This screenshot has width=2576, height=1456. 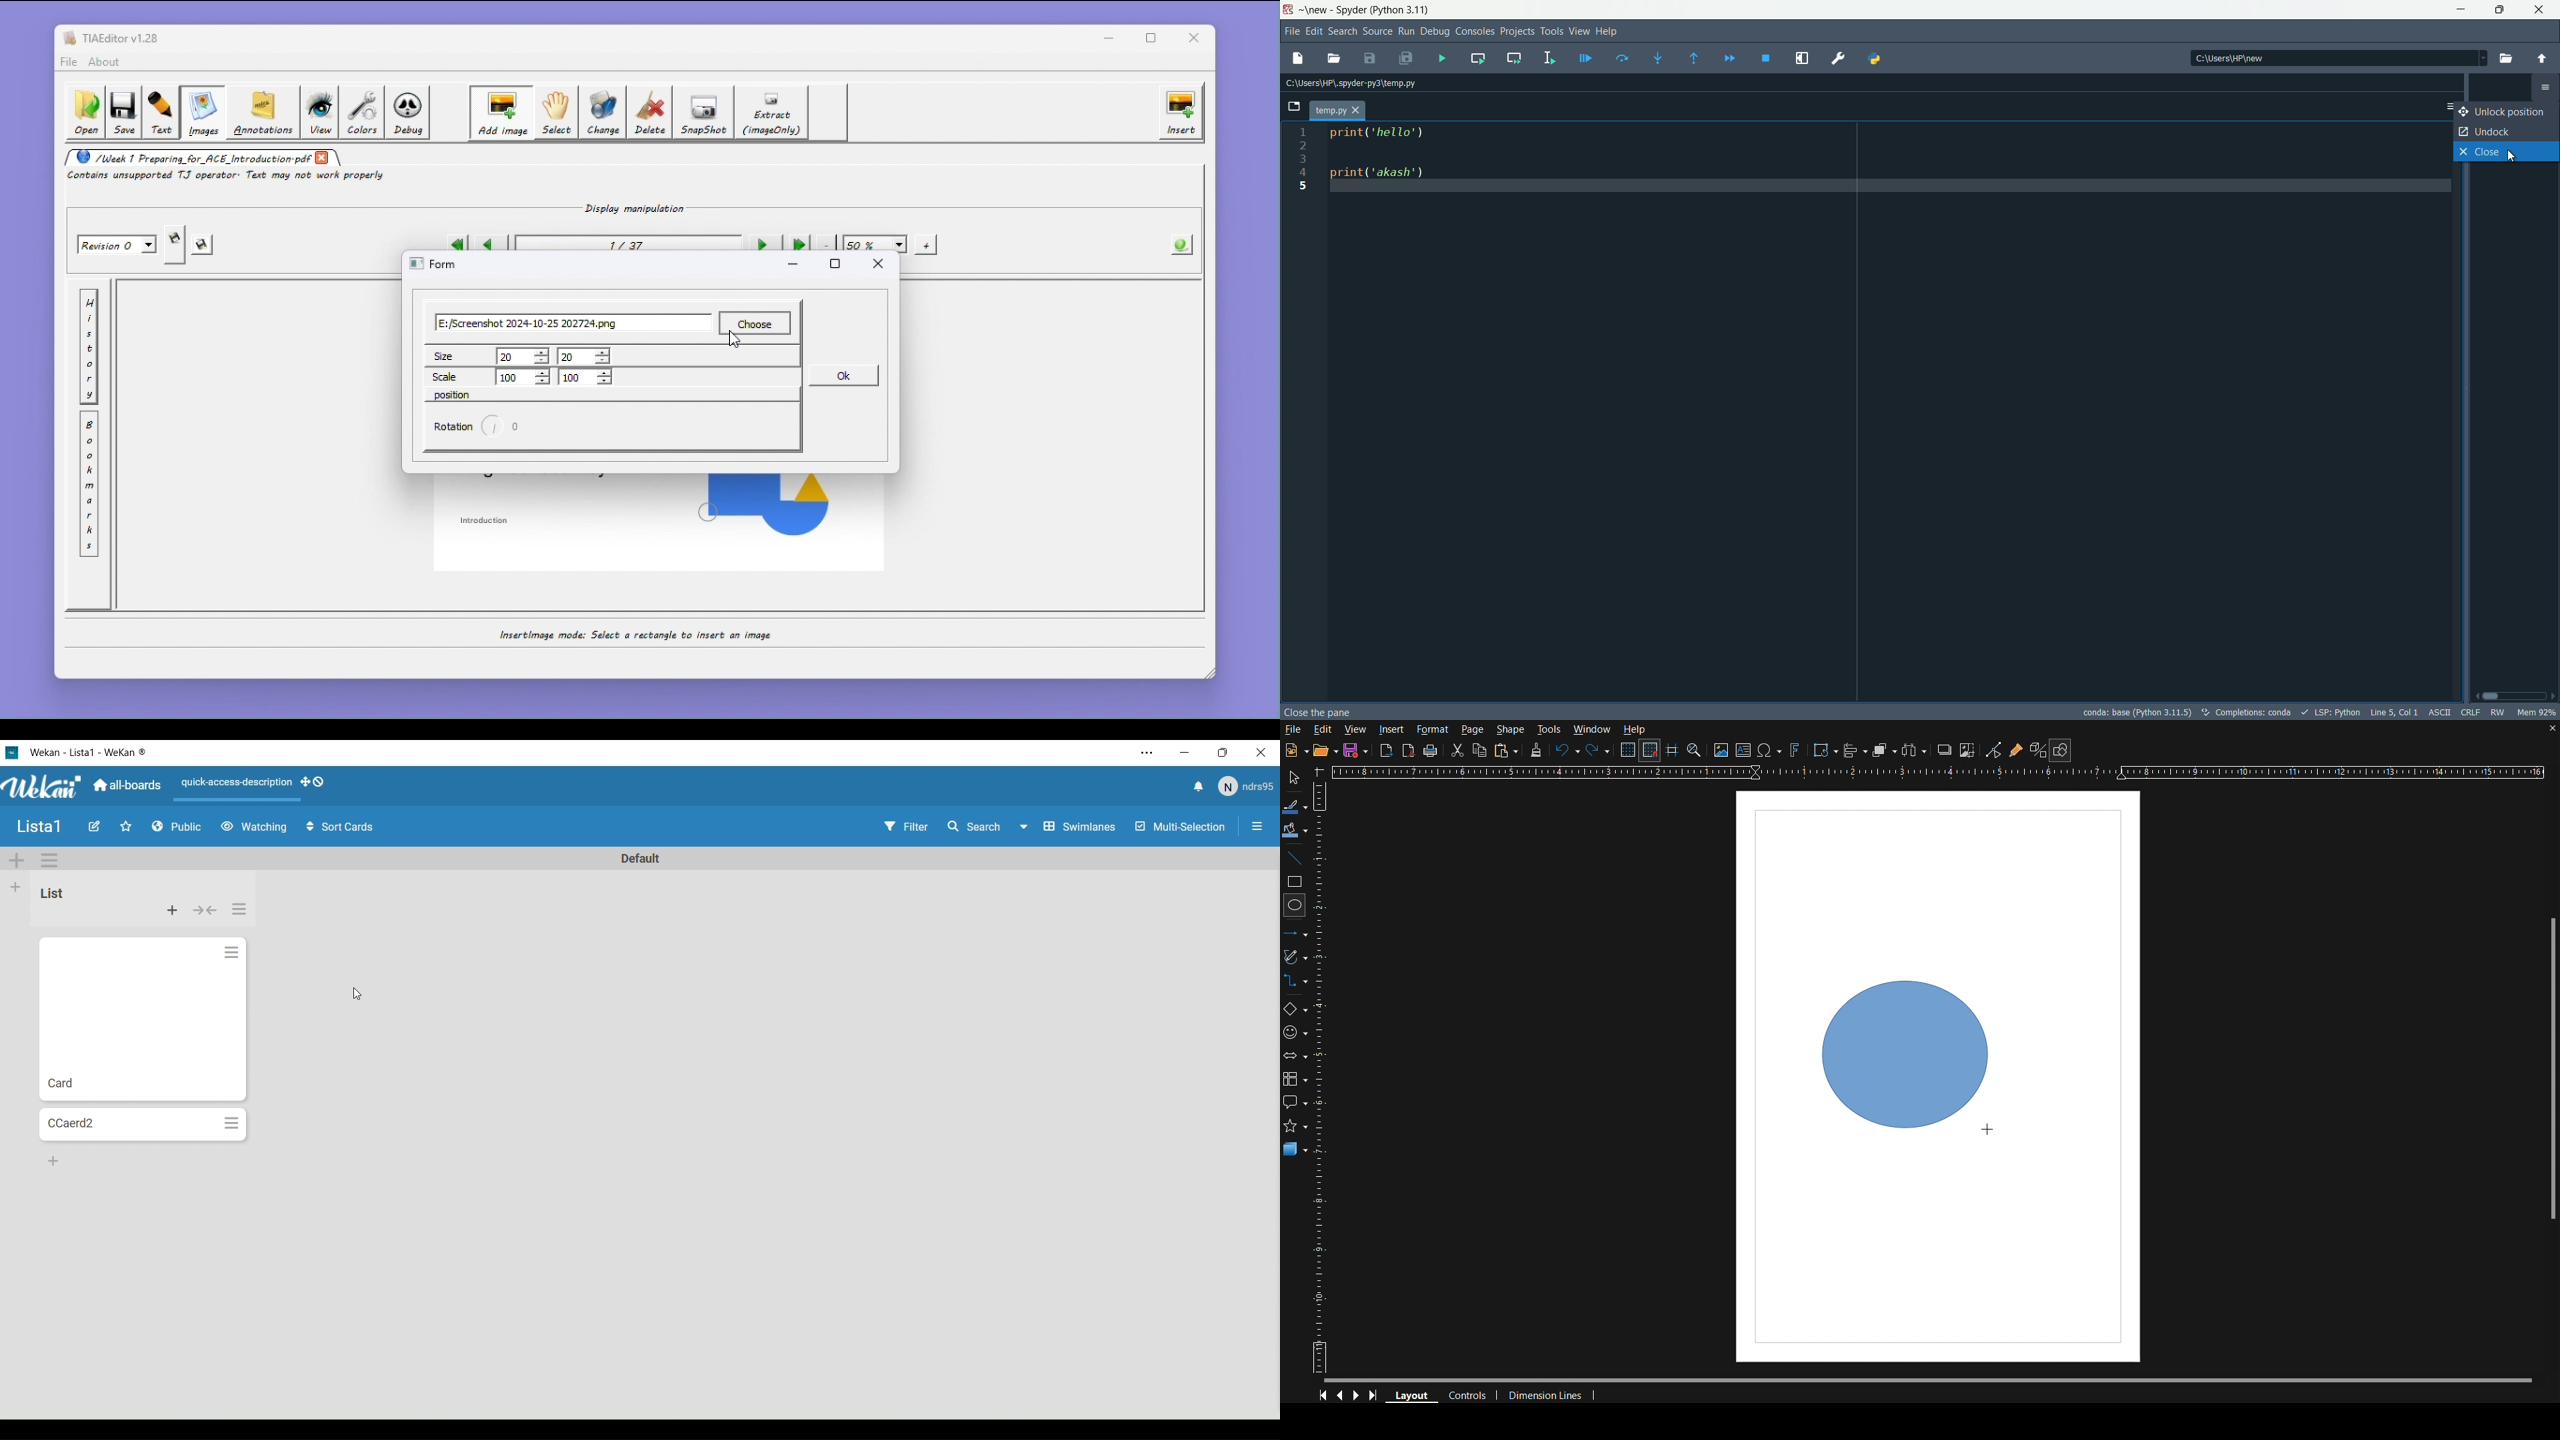 I want to click on Sort Cells, so click(x=340, y=827).